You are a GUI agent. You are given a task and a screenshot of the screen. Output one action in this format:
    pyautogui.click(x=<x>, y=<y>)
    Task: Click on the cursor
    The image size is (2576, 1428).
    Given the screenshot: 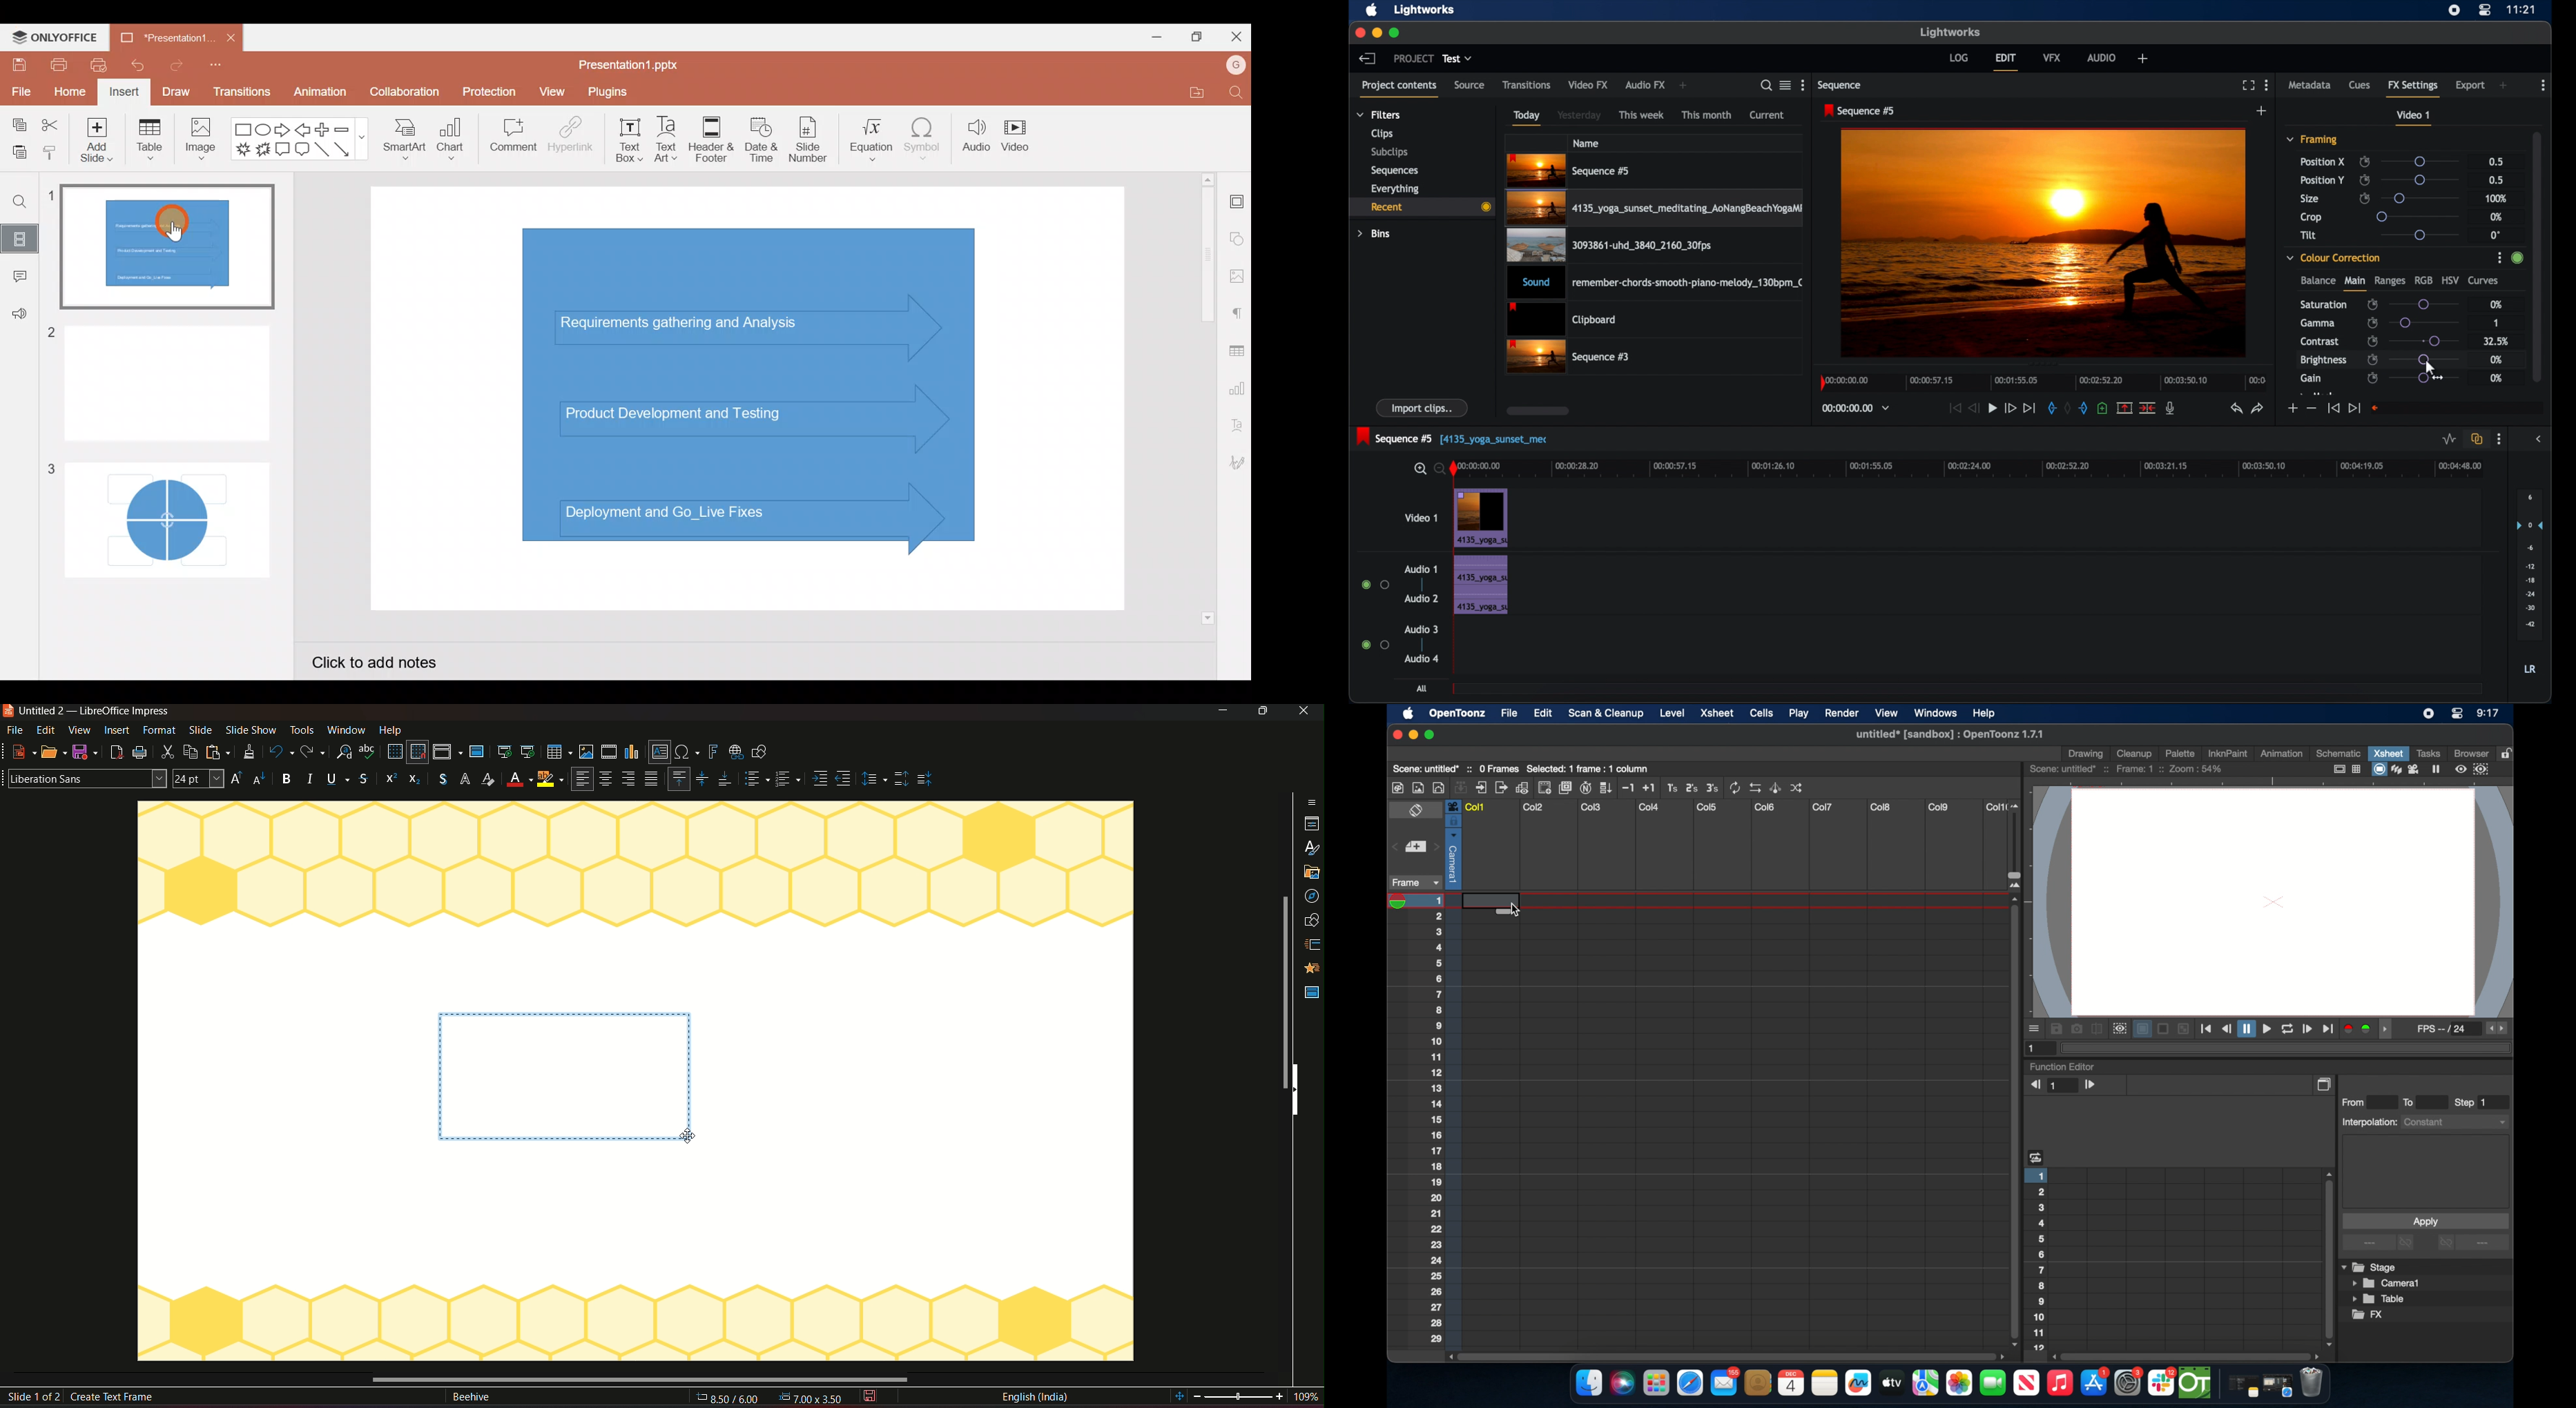 What is the action you would take?
    pyautogui.click(x=690, y=1137)
    